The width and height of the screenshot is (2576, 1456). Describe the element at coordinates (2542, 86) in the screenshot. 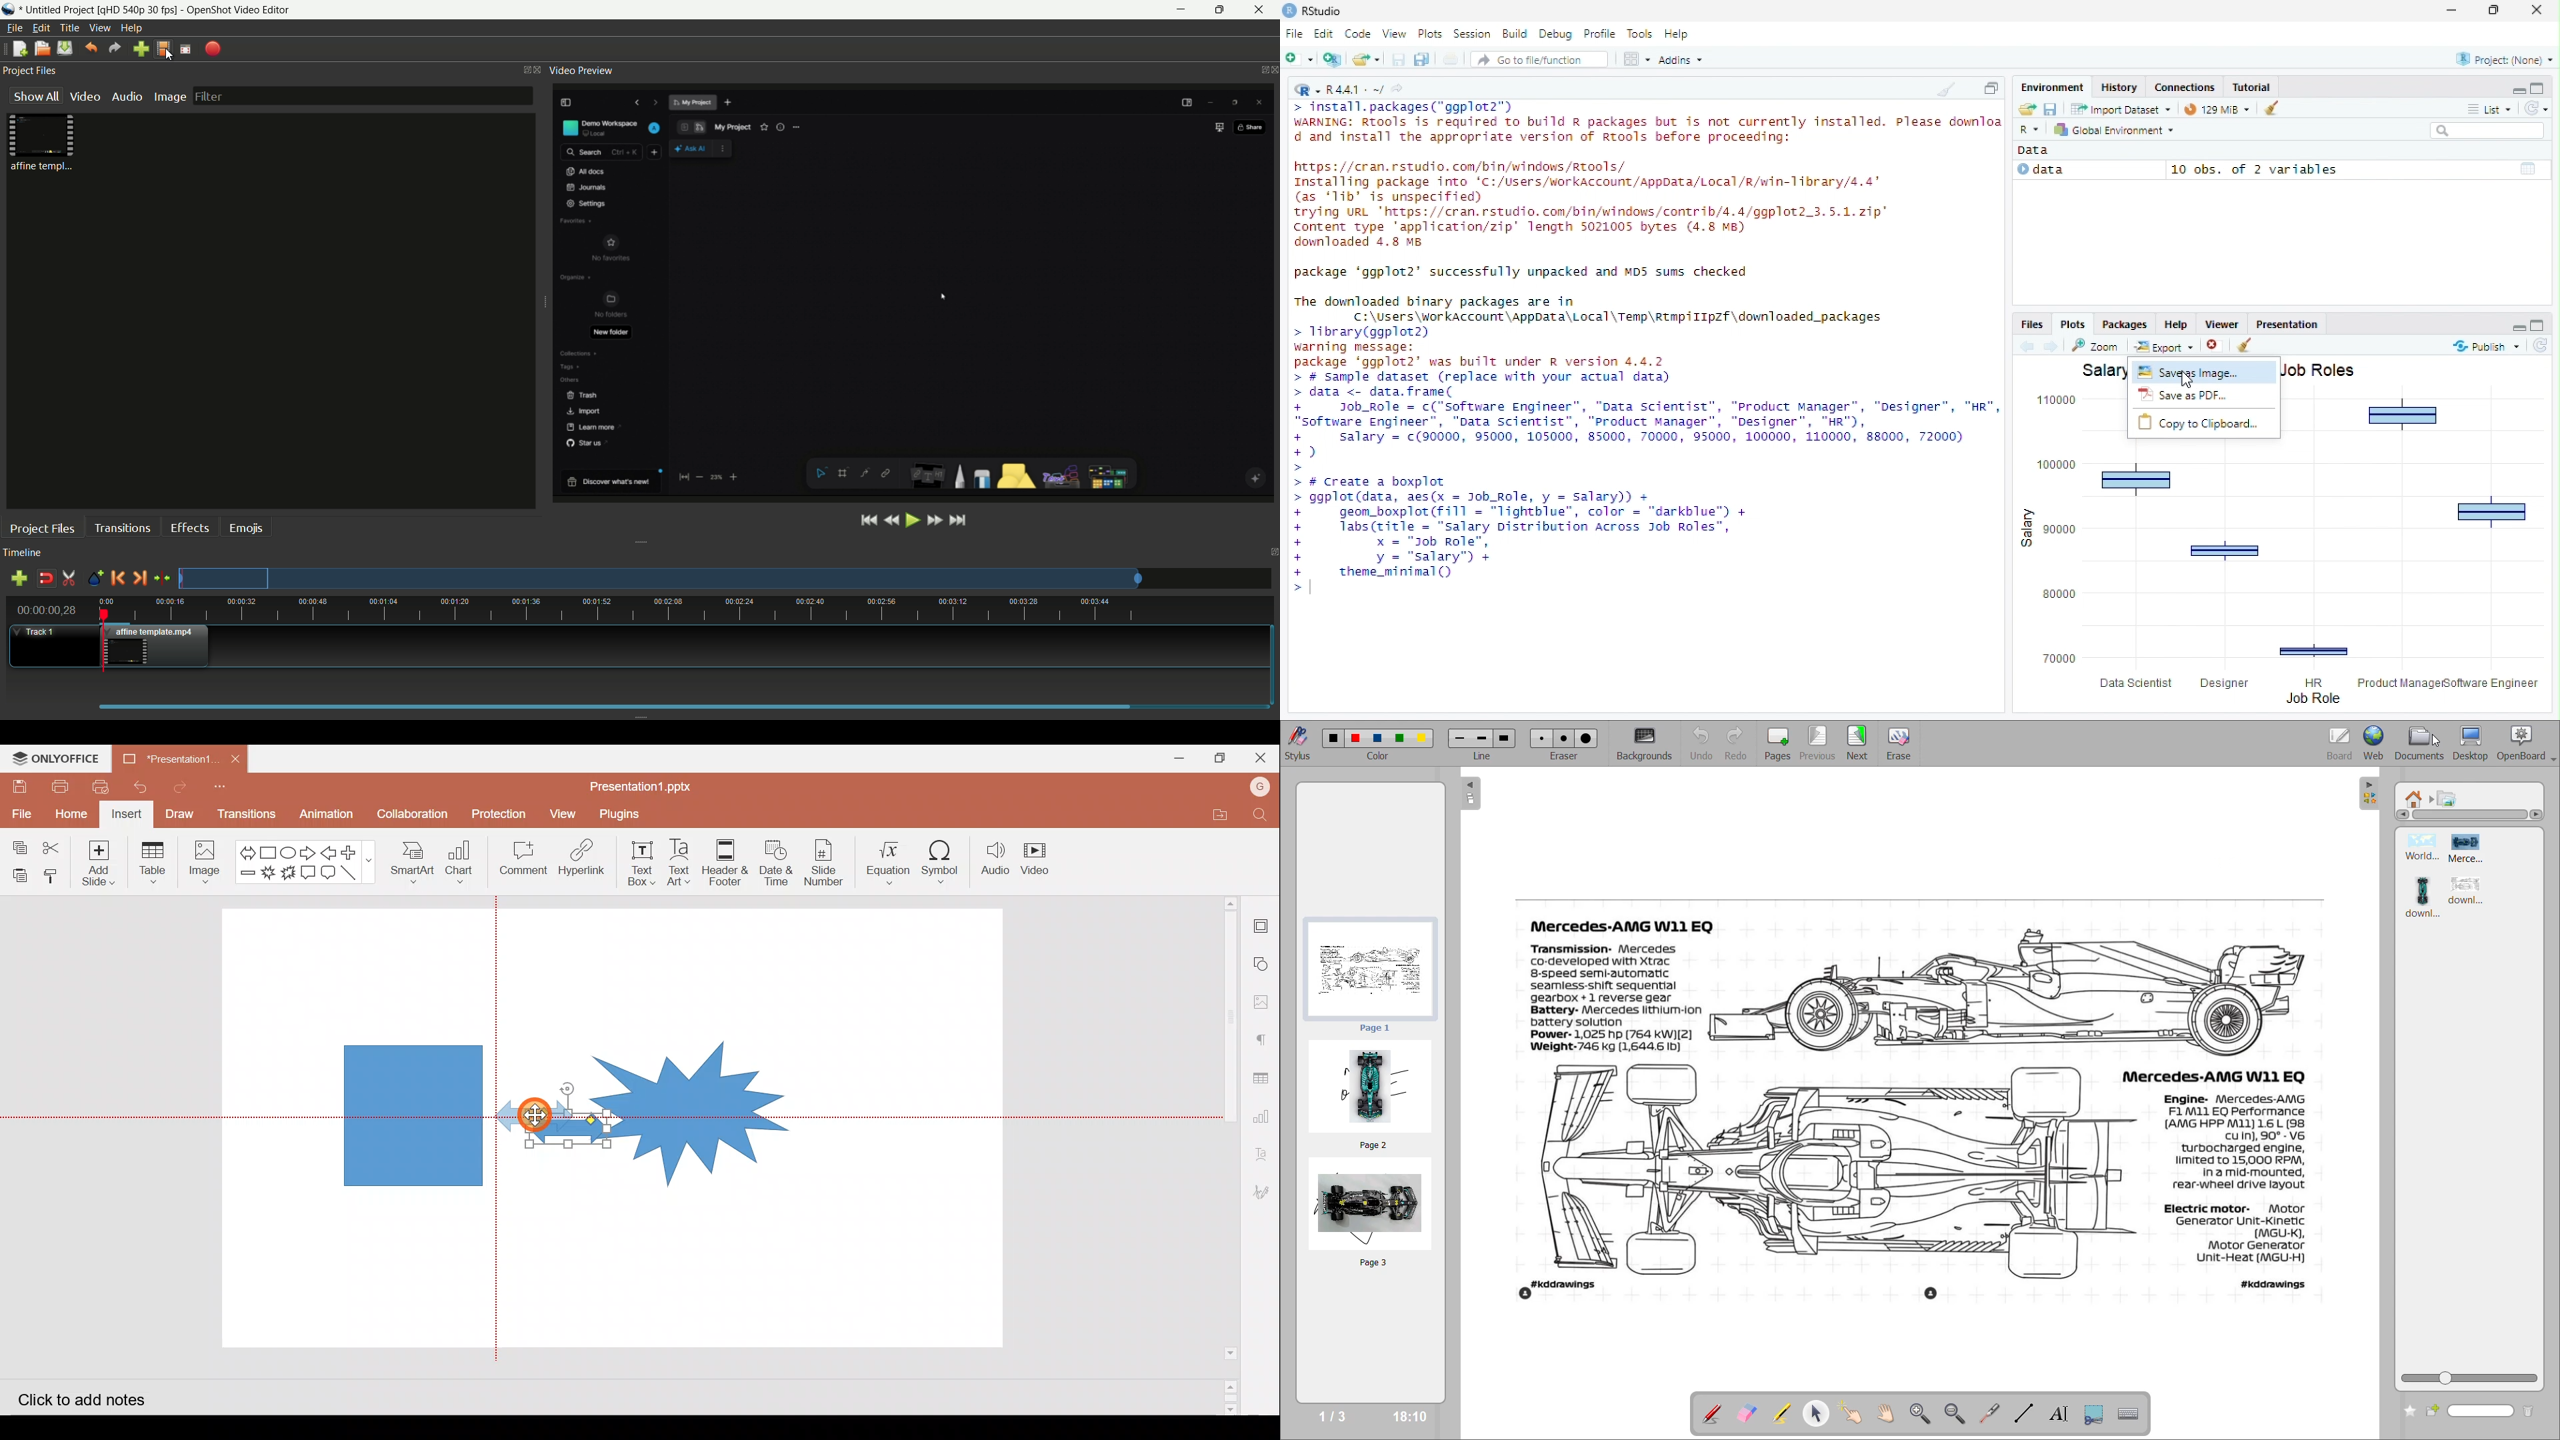

I see `Maximize` at that location.